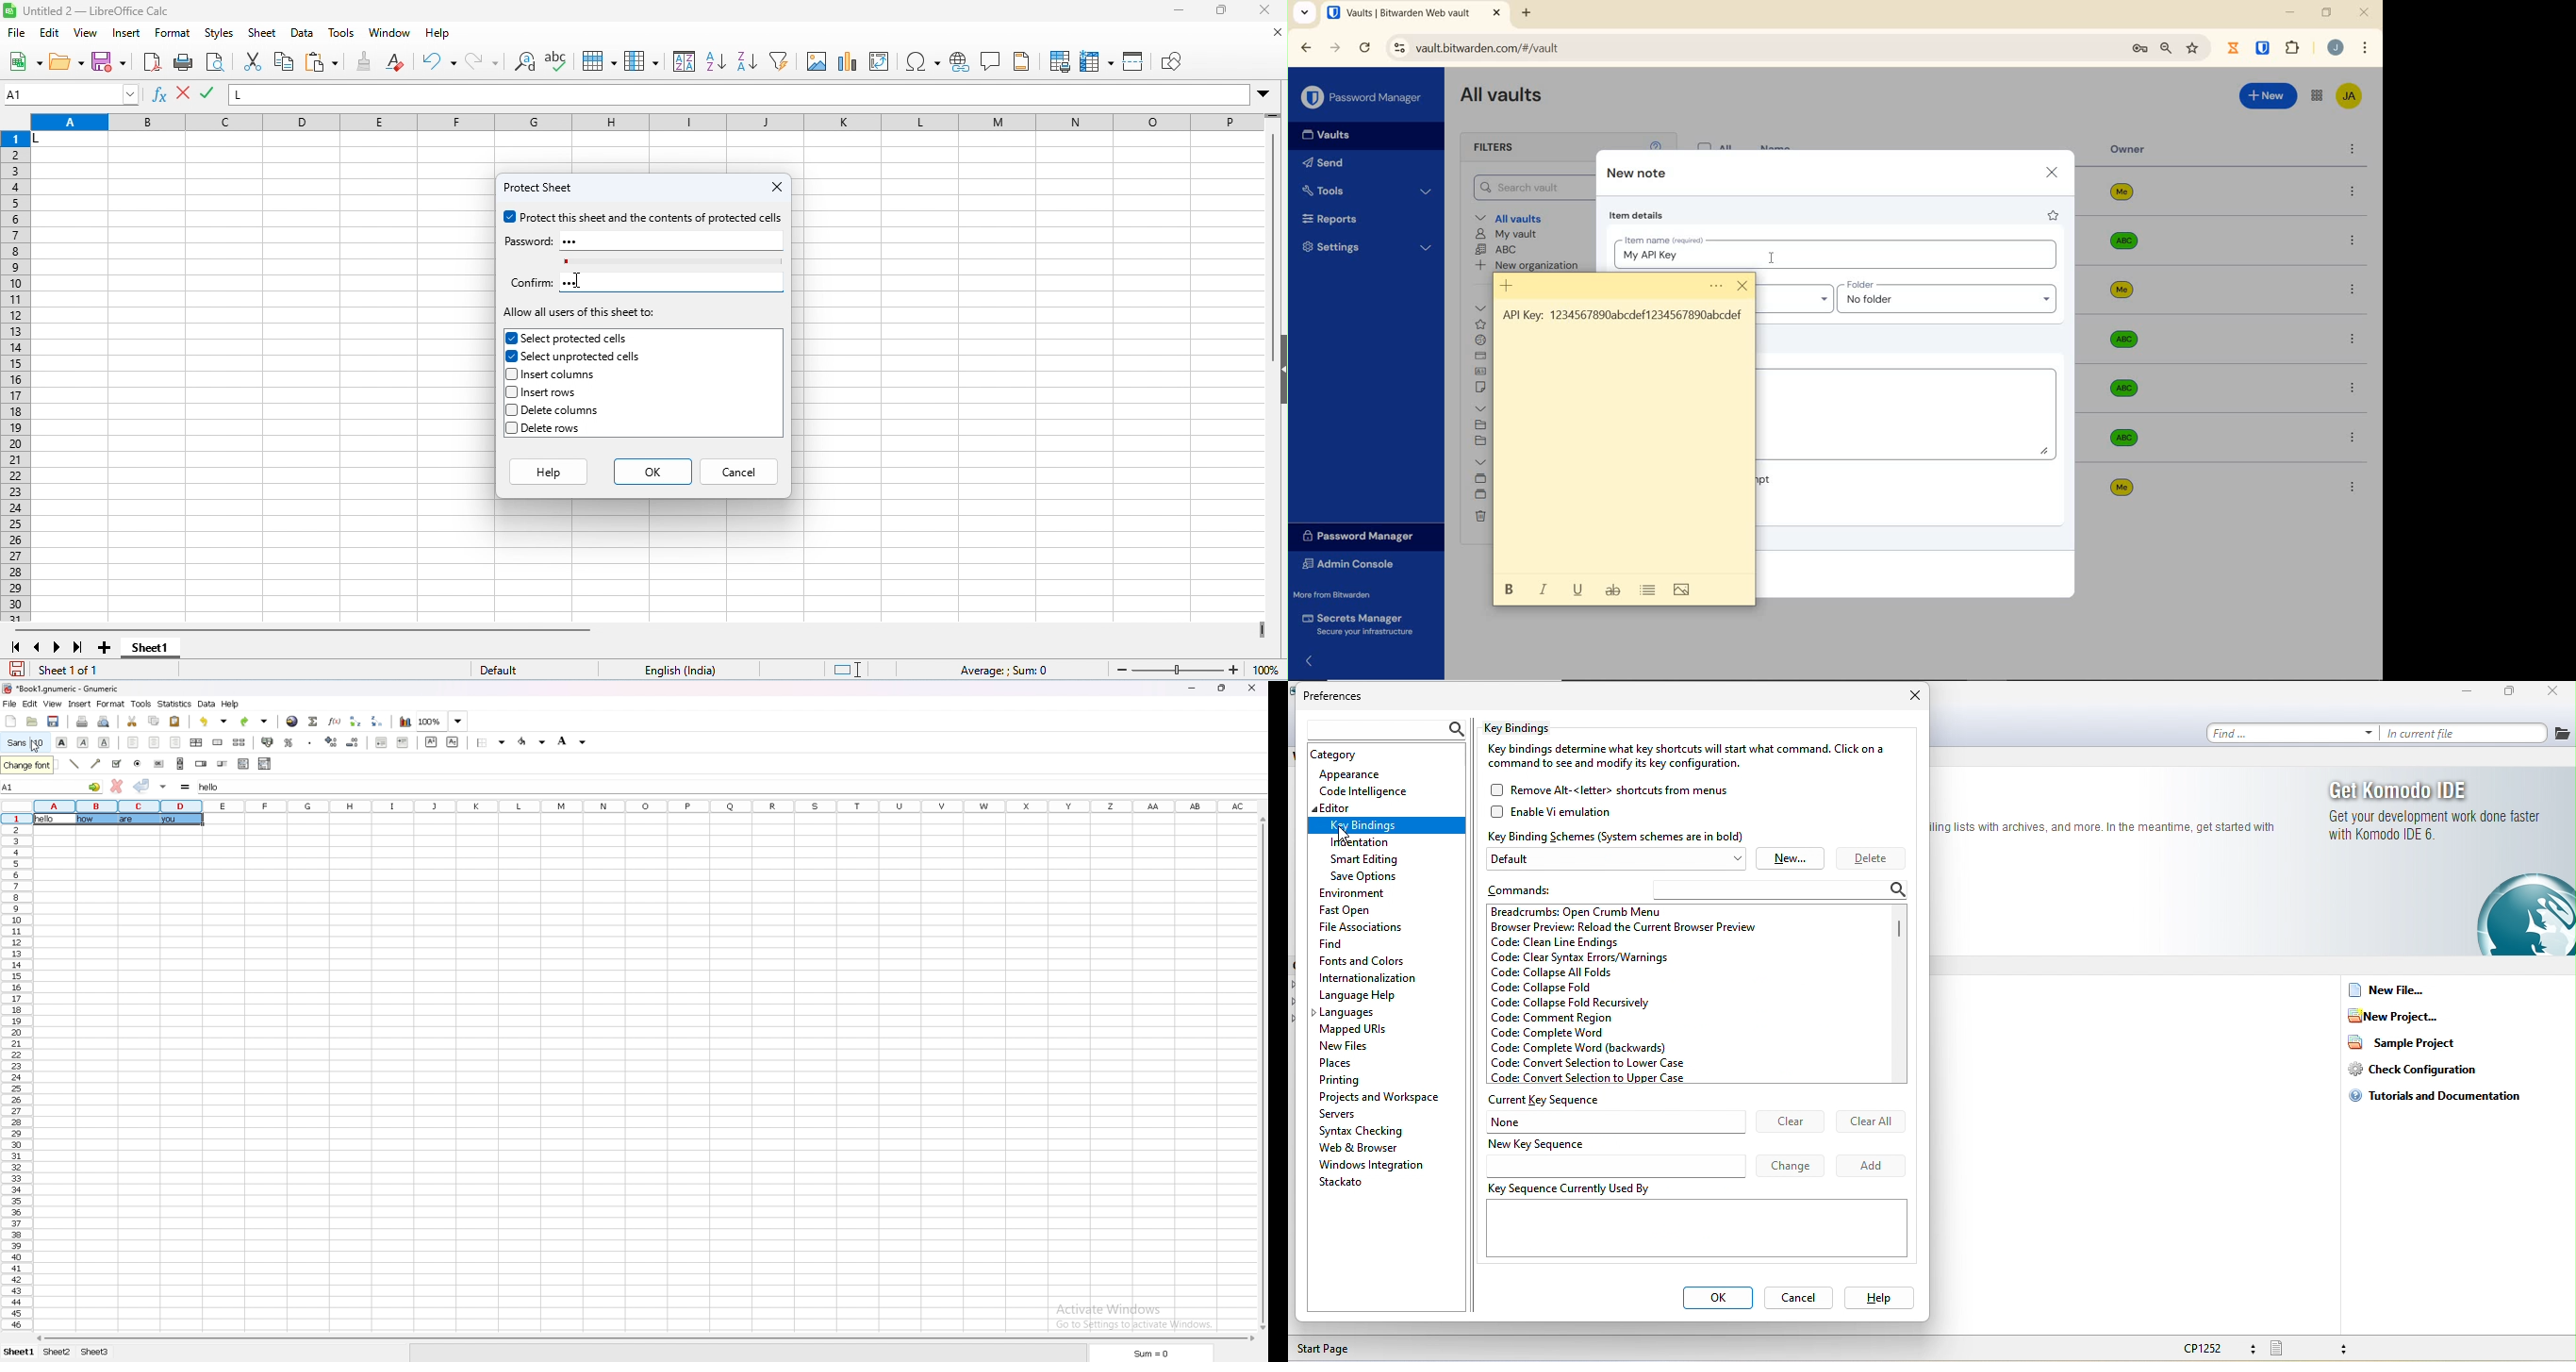 Image resolution: width=2576 pixels, height=1372 pixels. I want to click on code collapse all folds, so click(1558, 972).